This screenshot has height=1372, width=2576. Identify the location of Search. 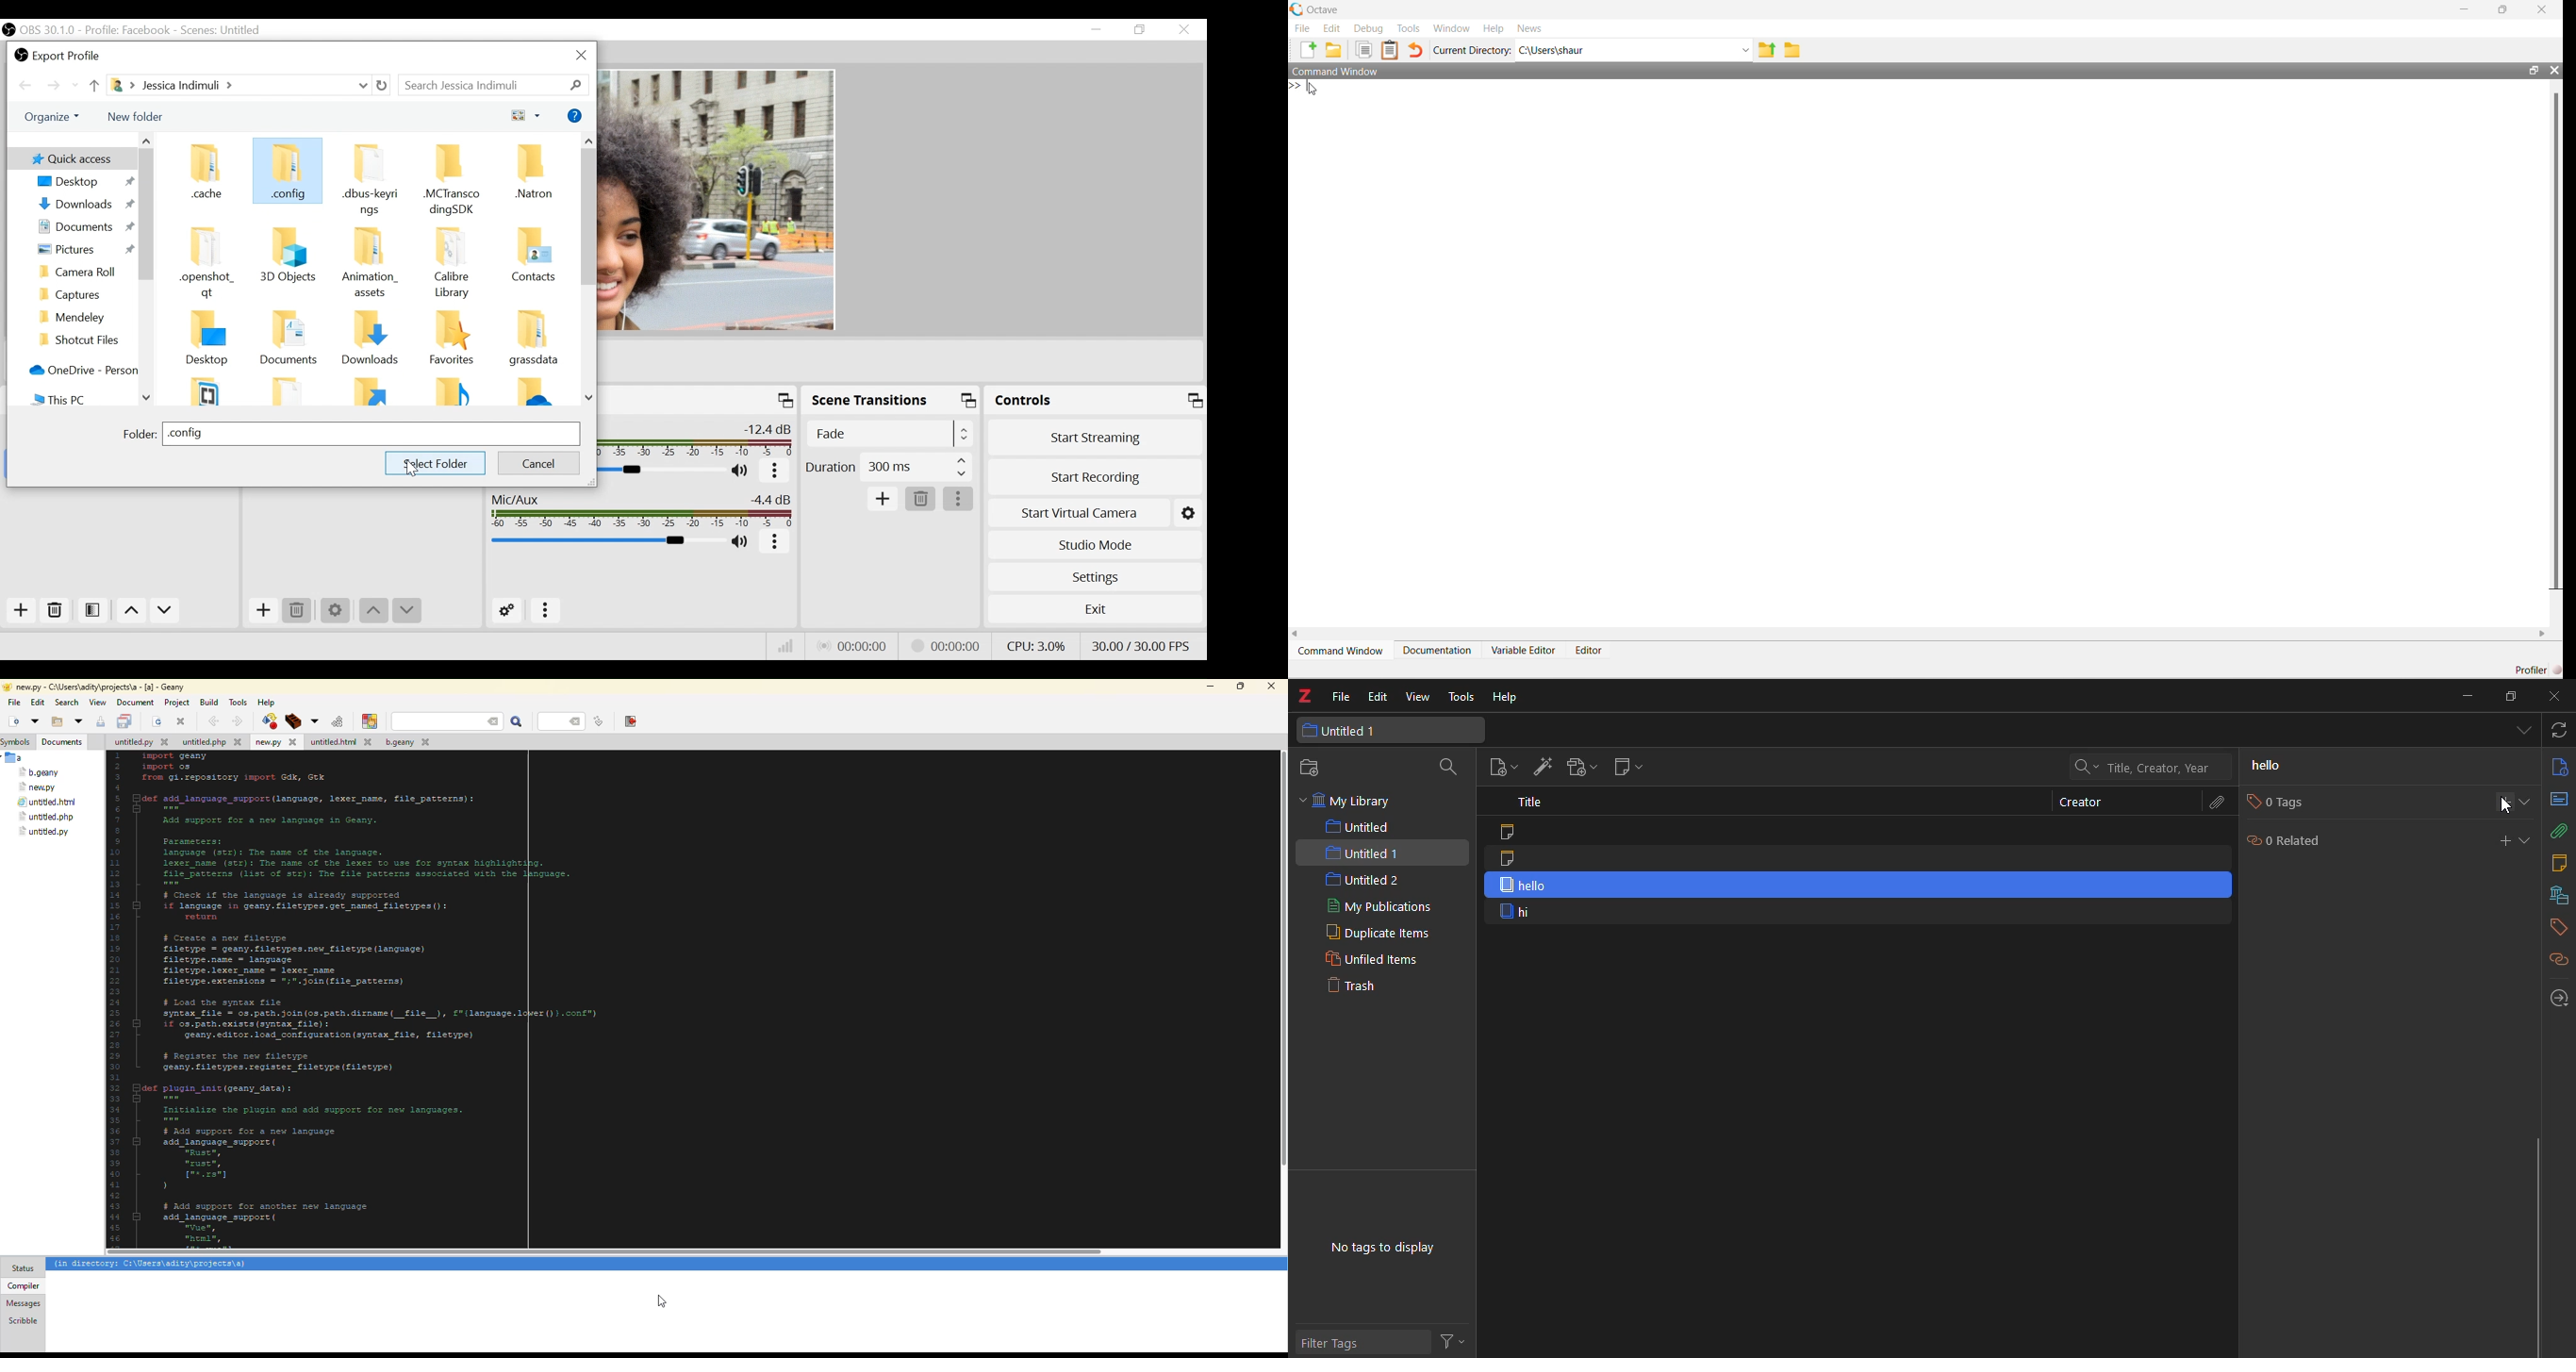
(493, 84).